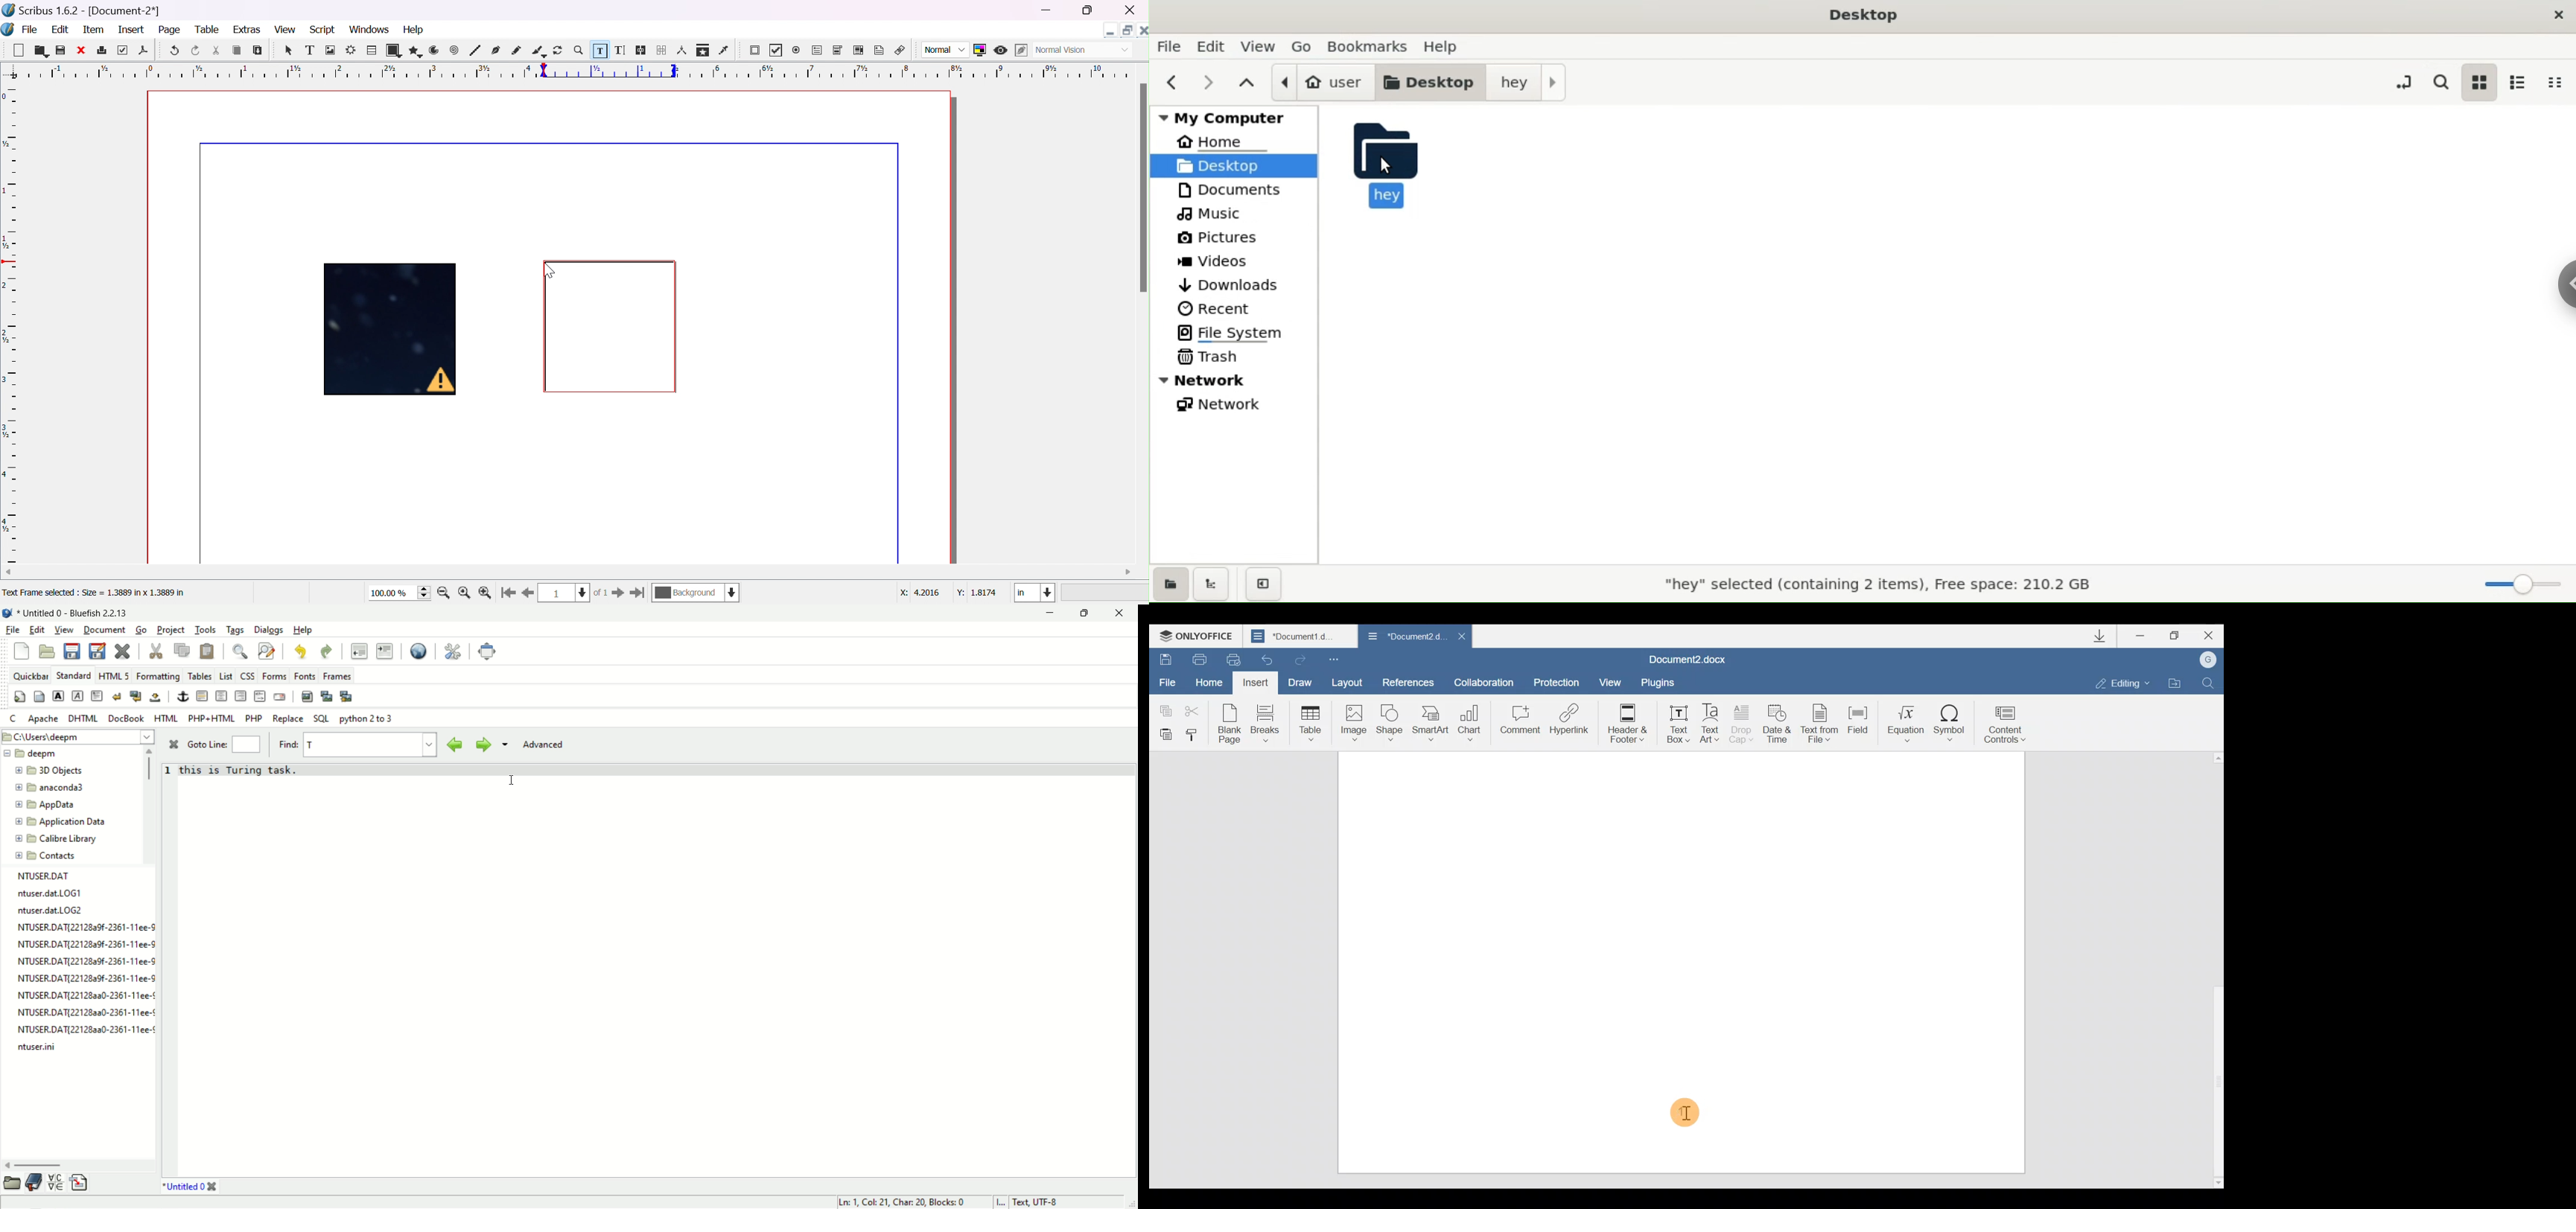  I want to click on restore down, so click(1088, 11).